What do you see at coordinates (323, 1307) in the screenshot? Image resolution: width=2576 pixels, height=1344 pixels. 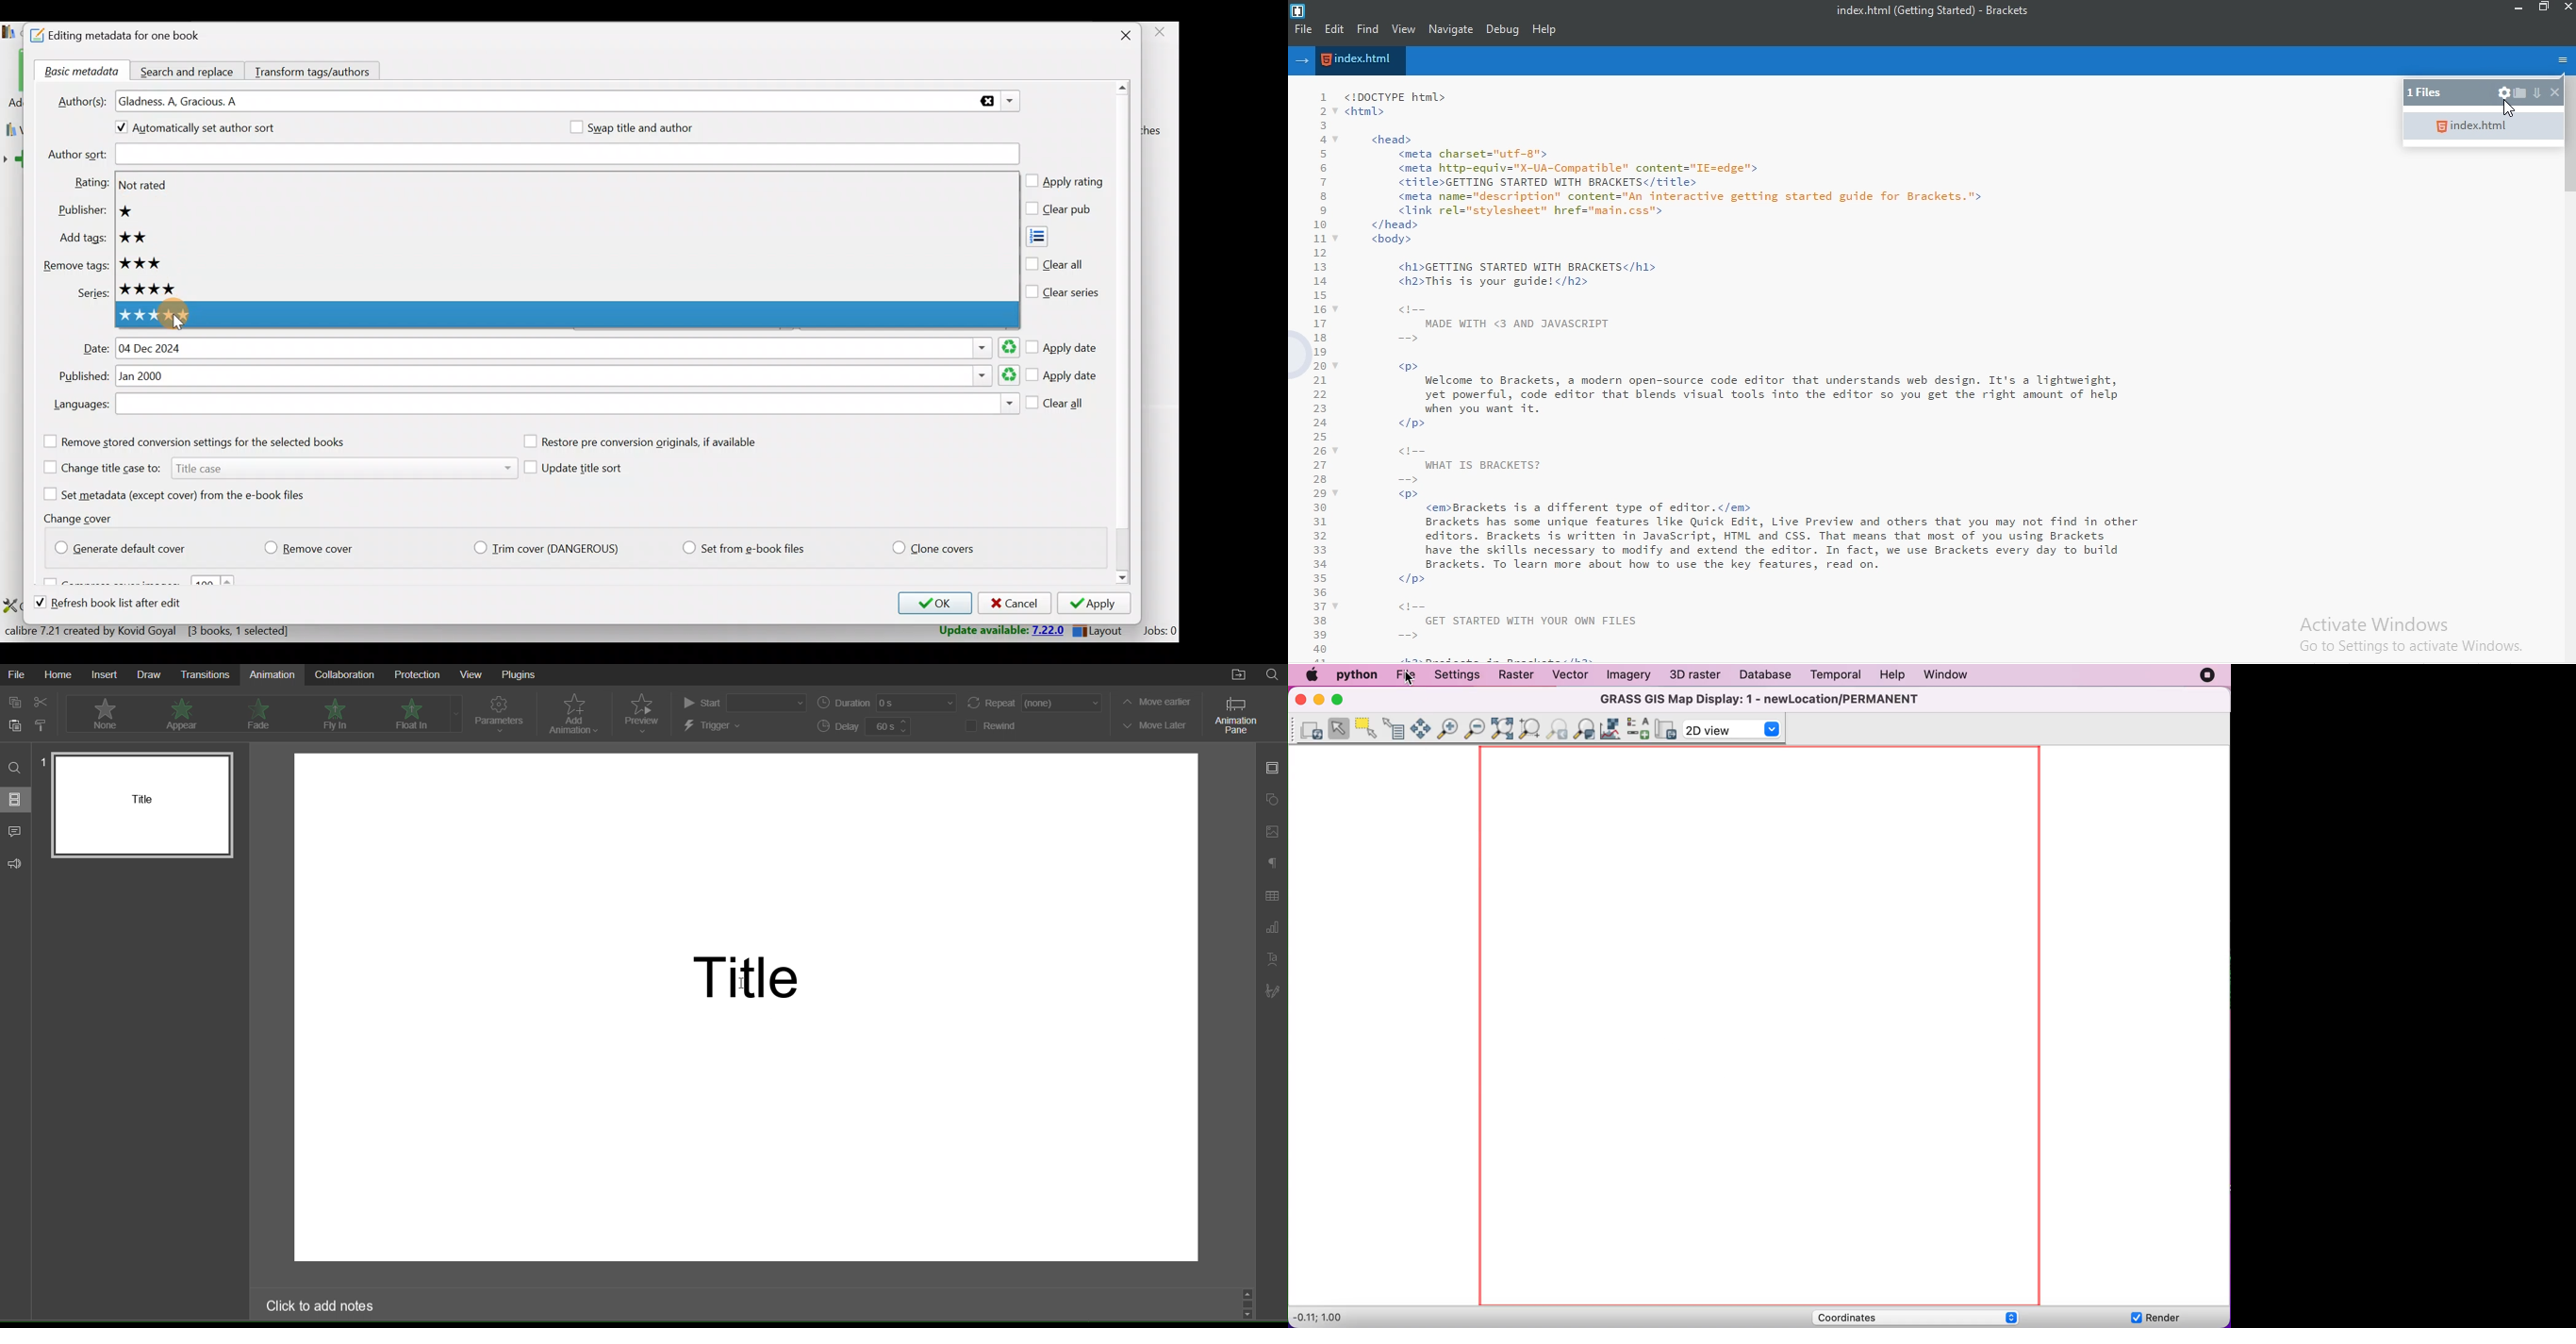 I see `Click to add notes` at bounding box center [323, 1307].